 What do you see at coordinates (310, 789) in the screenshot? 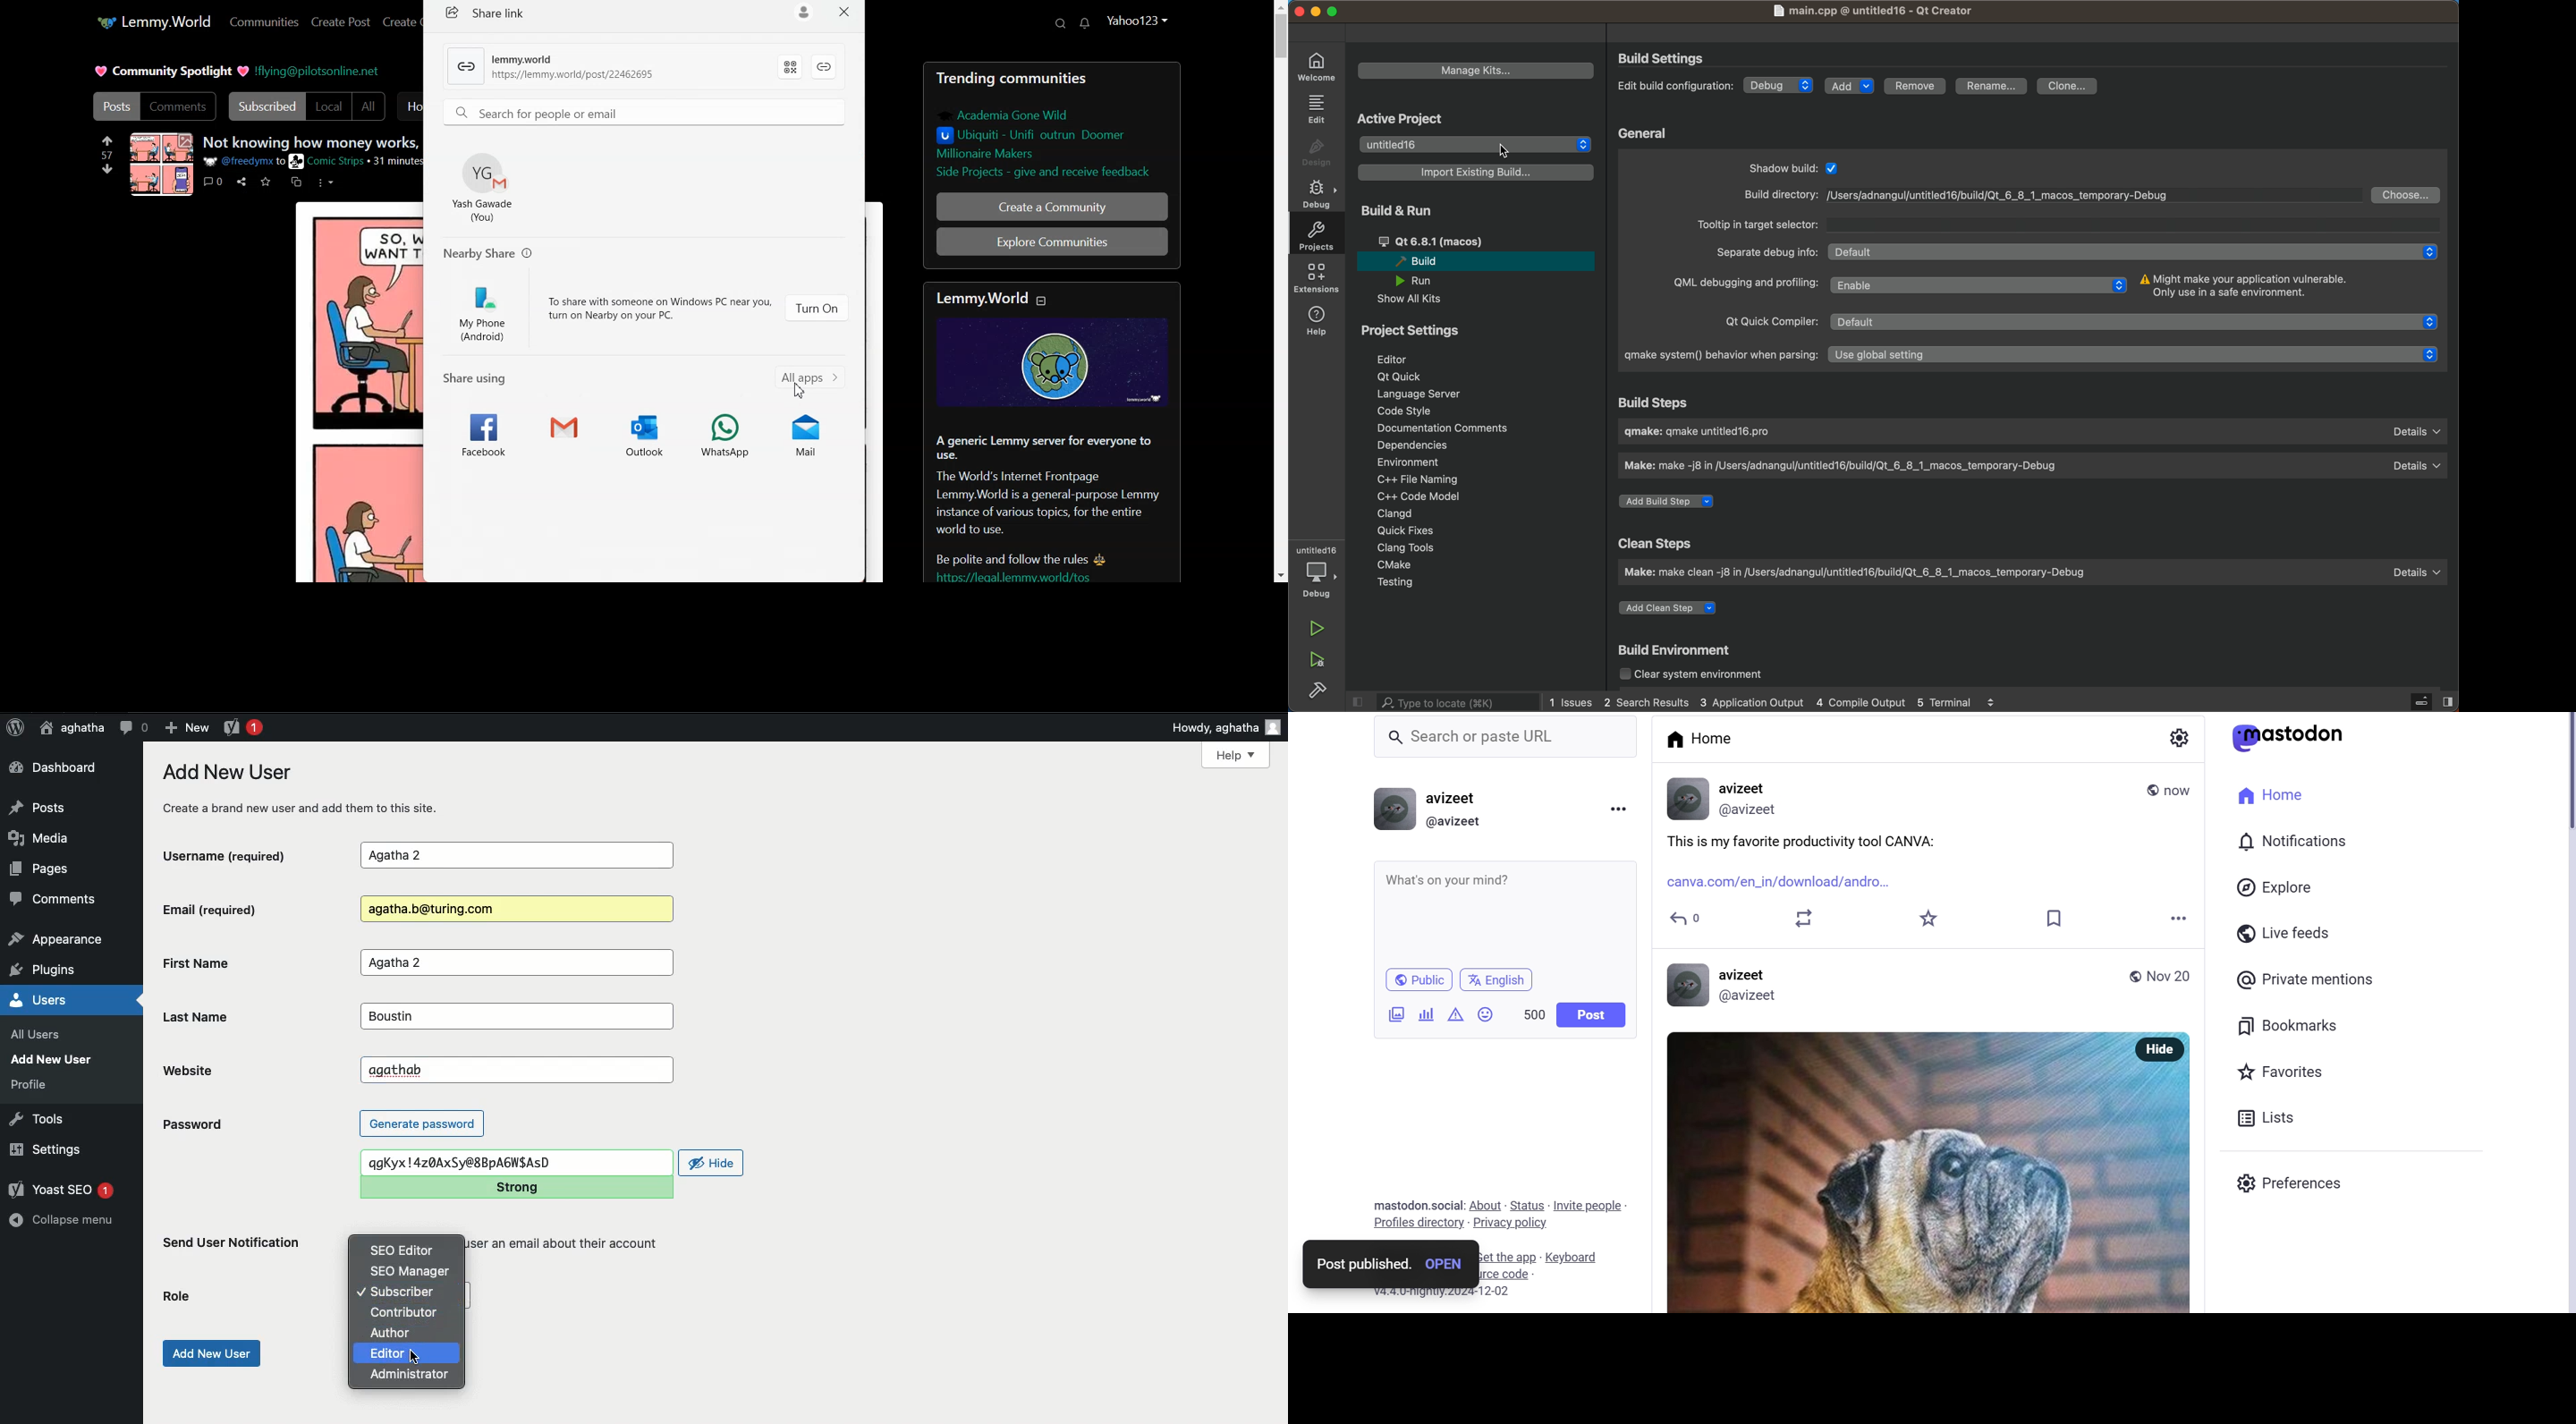
I see `Add new user create a brand new user and add them to this site.` at bounding box center [310, 789].